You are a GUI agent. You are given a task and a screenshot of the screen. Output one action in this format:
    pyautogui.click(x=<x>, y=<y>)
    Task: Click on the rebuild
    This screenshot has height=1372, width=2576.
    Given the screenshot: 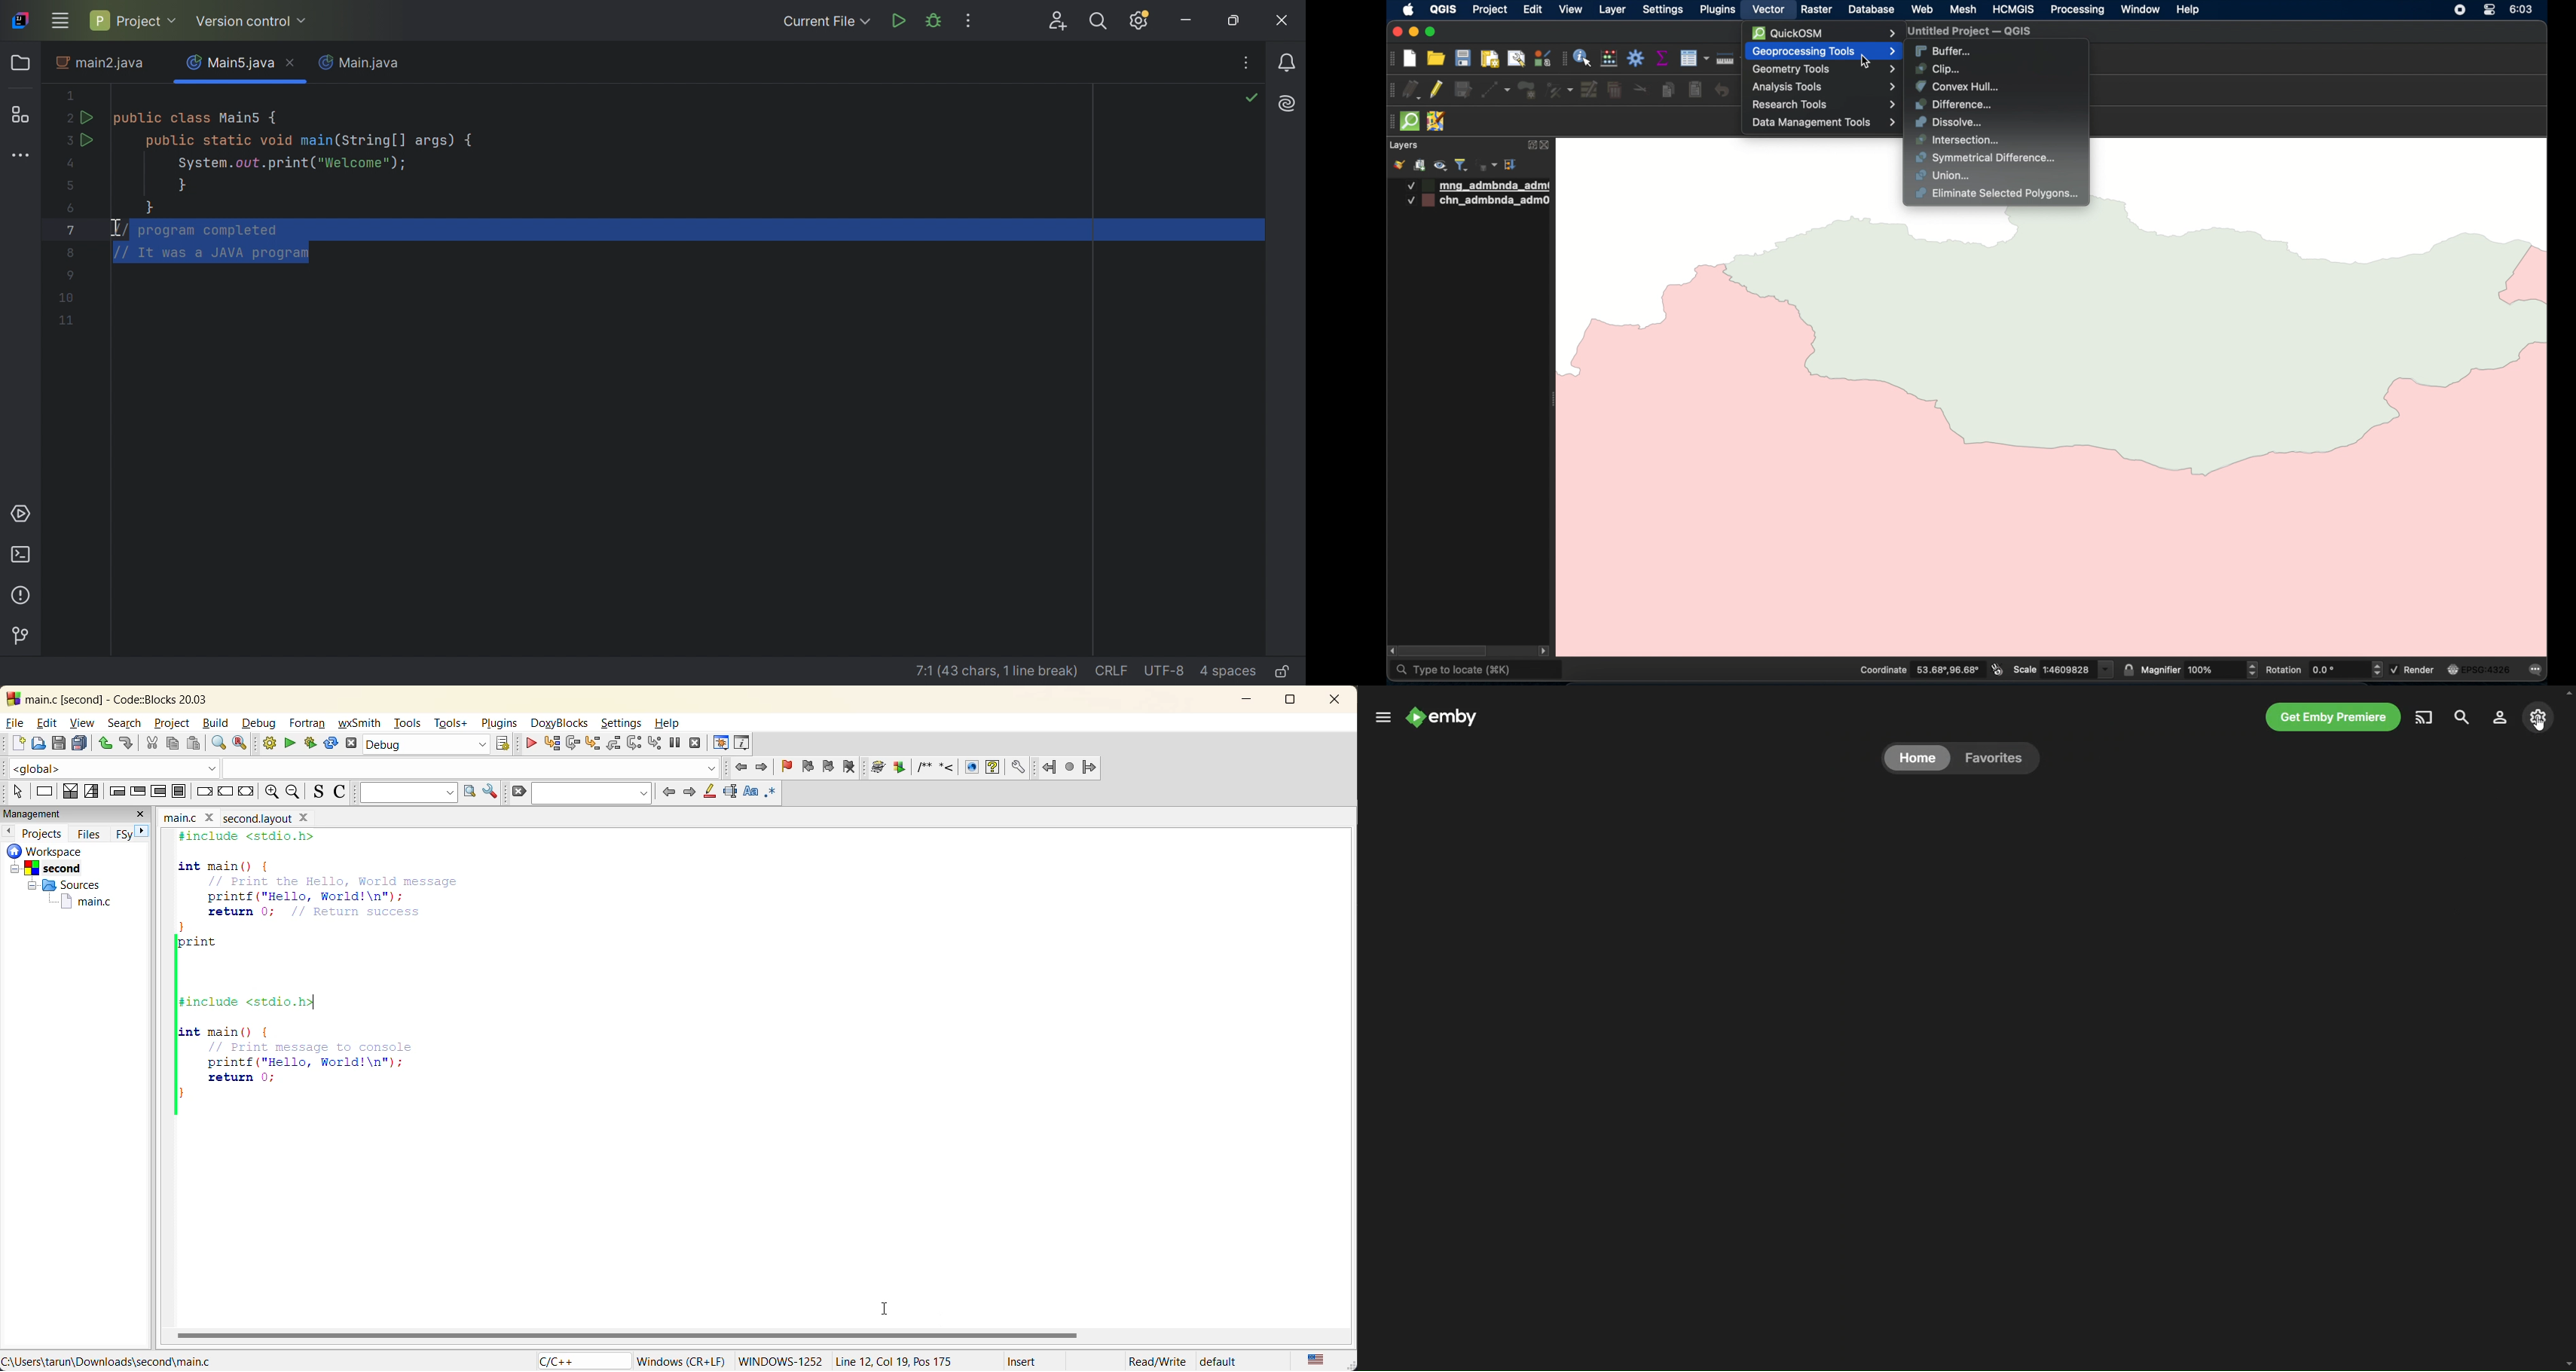 What is the action you would take?
    pyautogui.click(x=329, y=745)
    